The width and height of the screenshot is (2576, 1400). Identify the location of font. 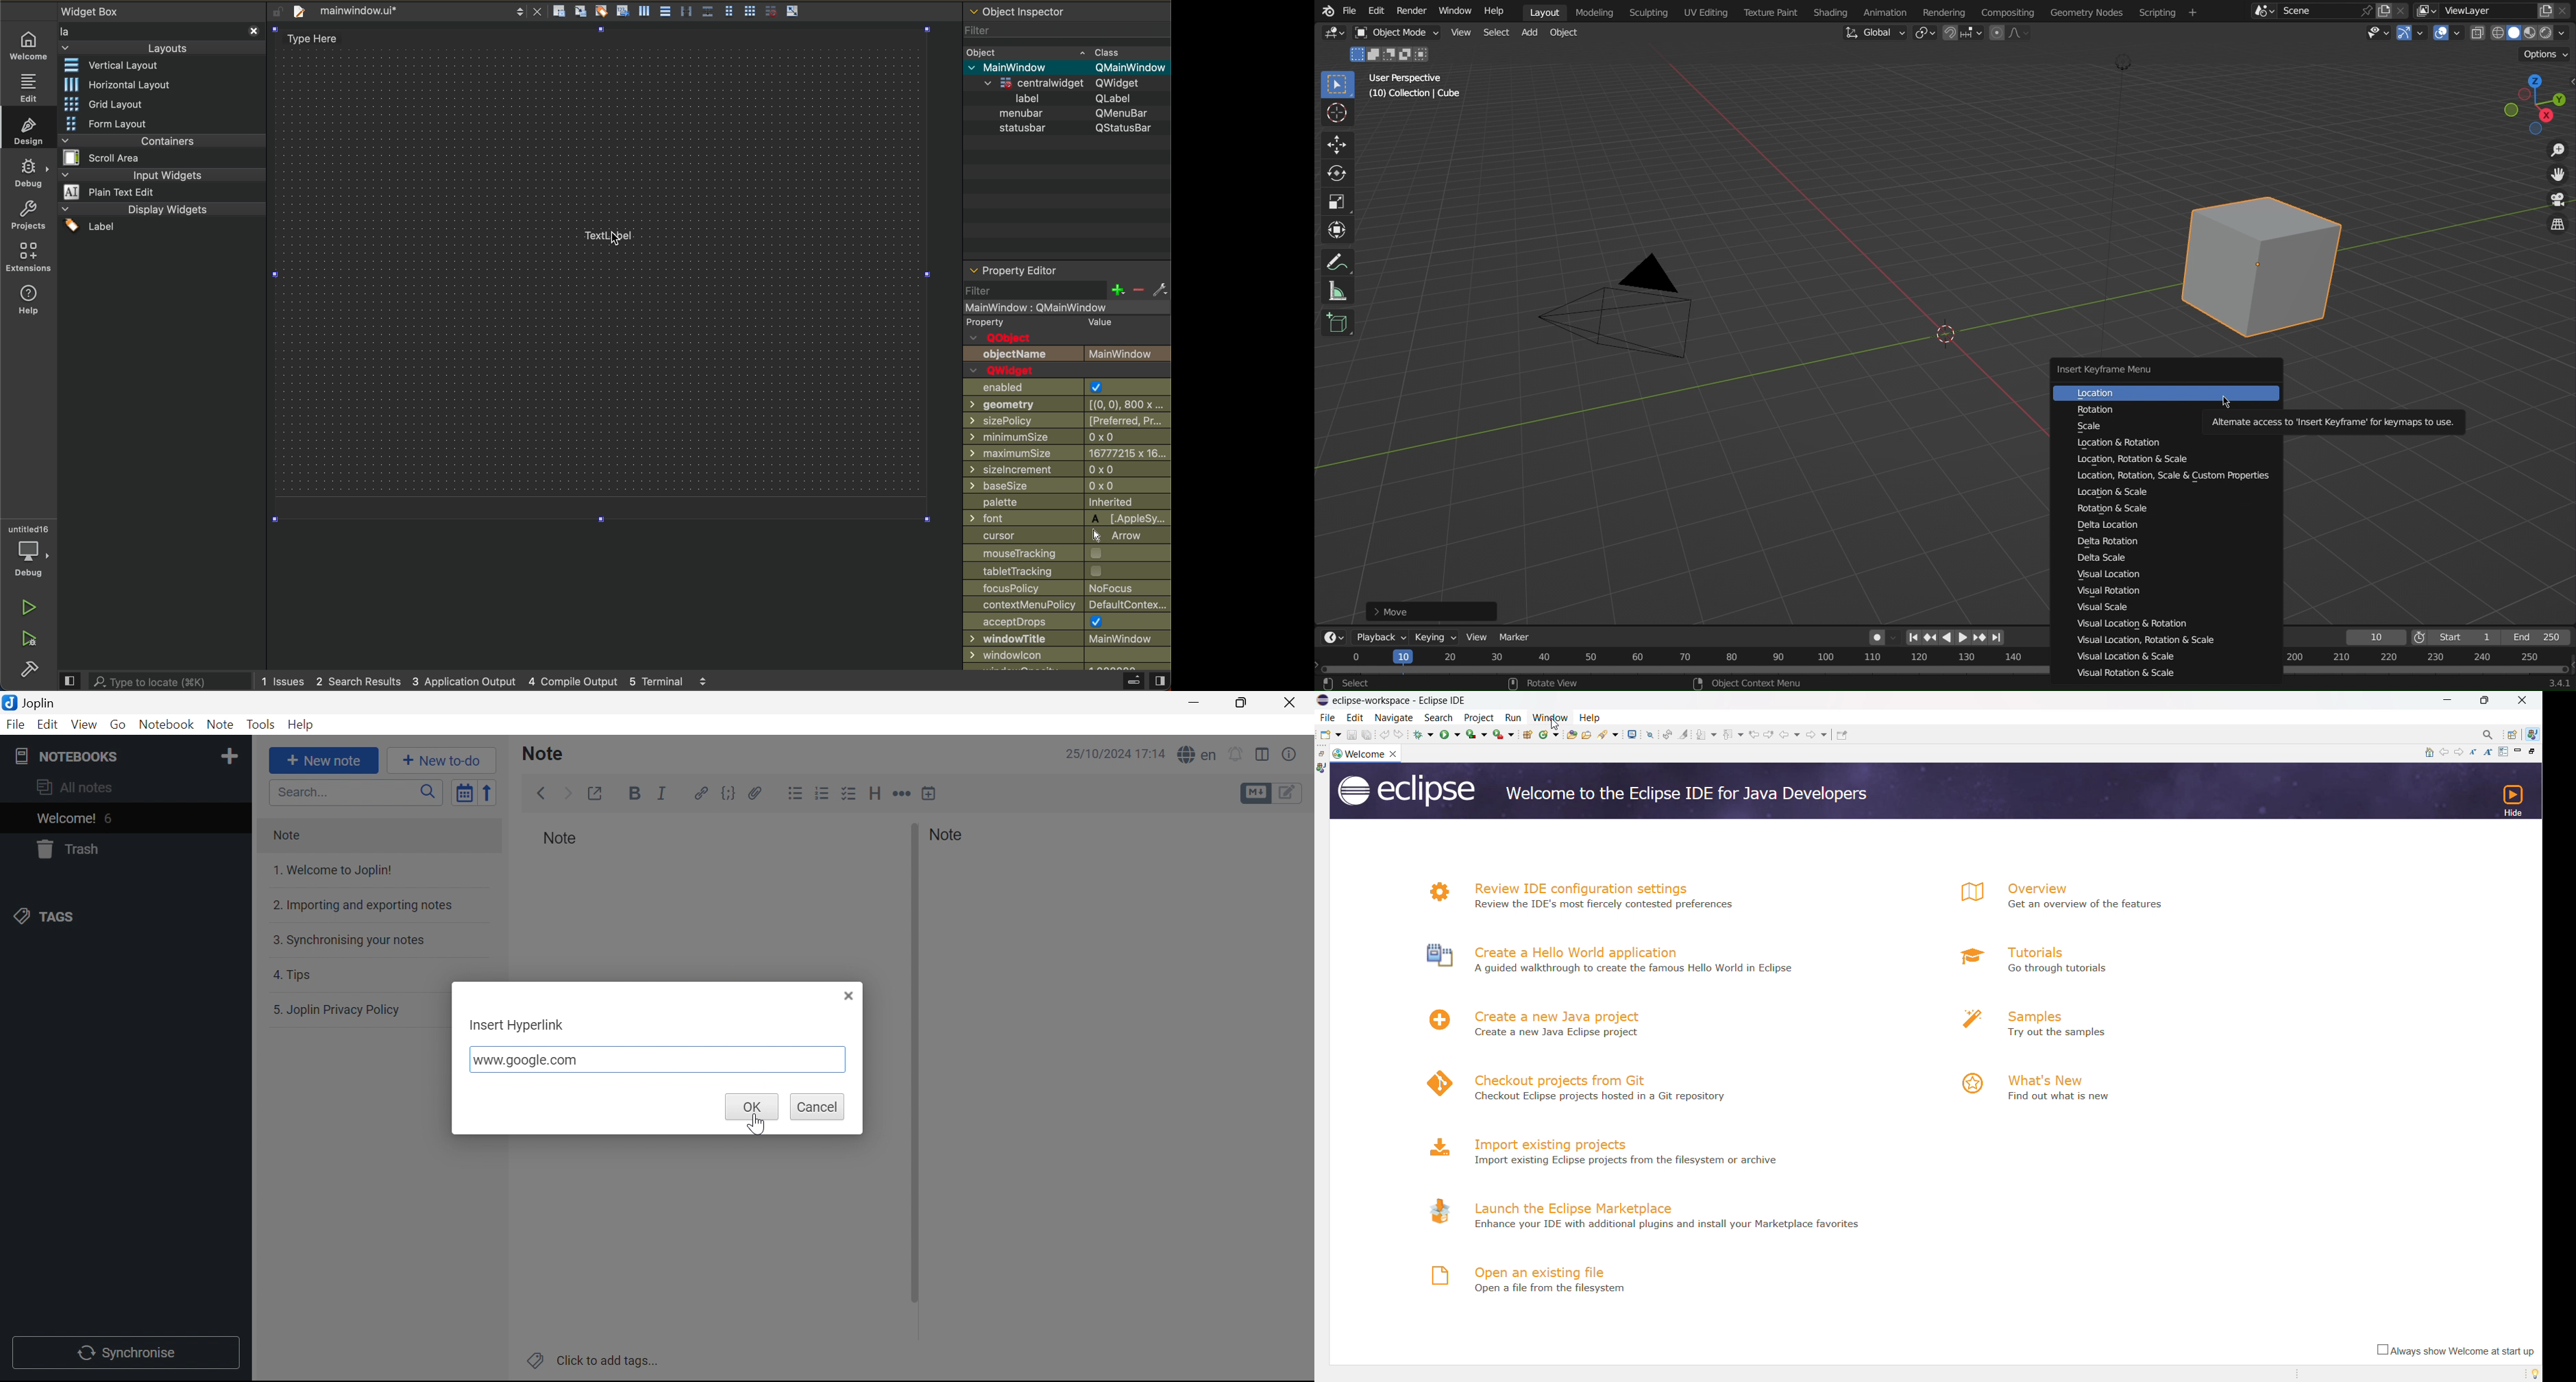
(1065, 518).